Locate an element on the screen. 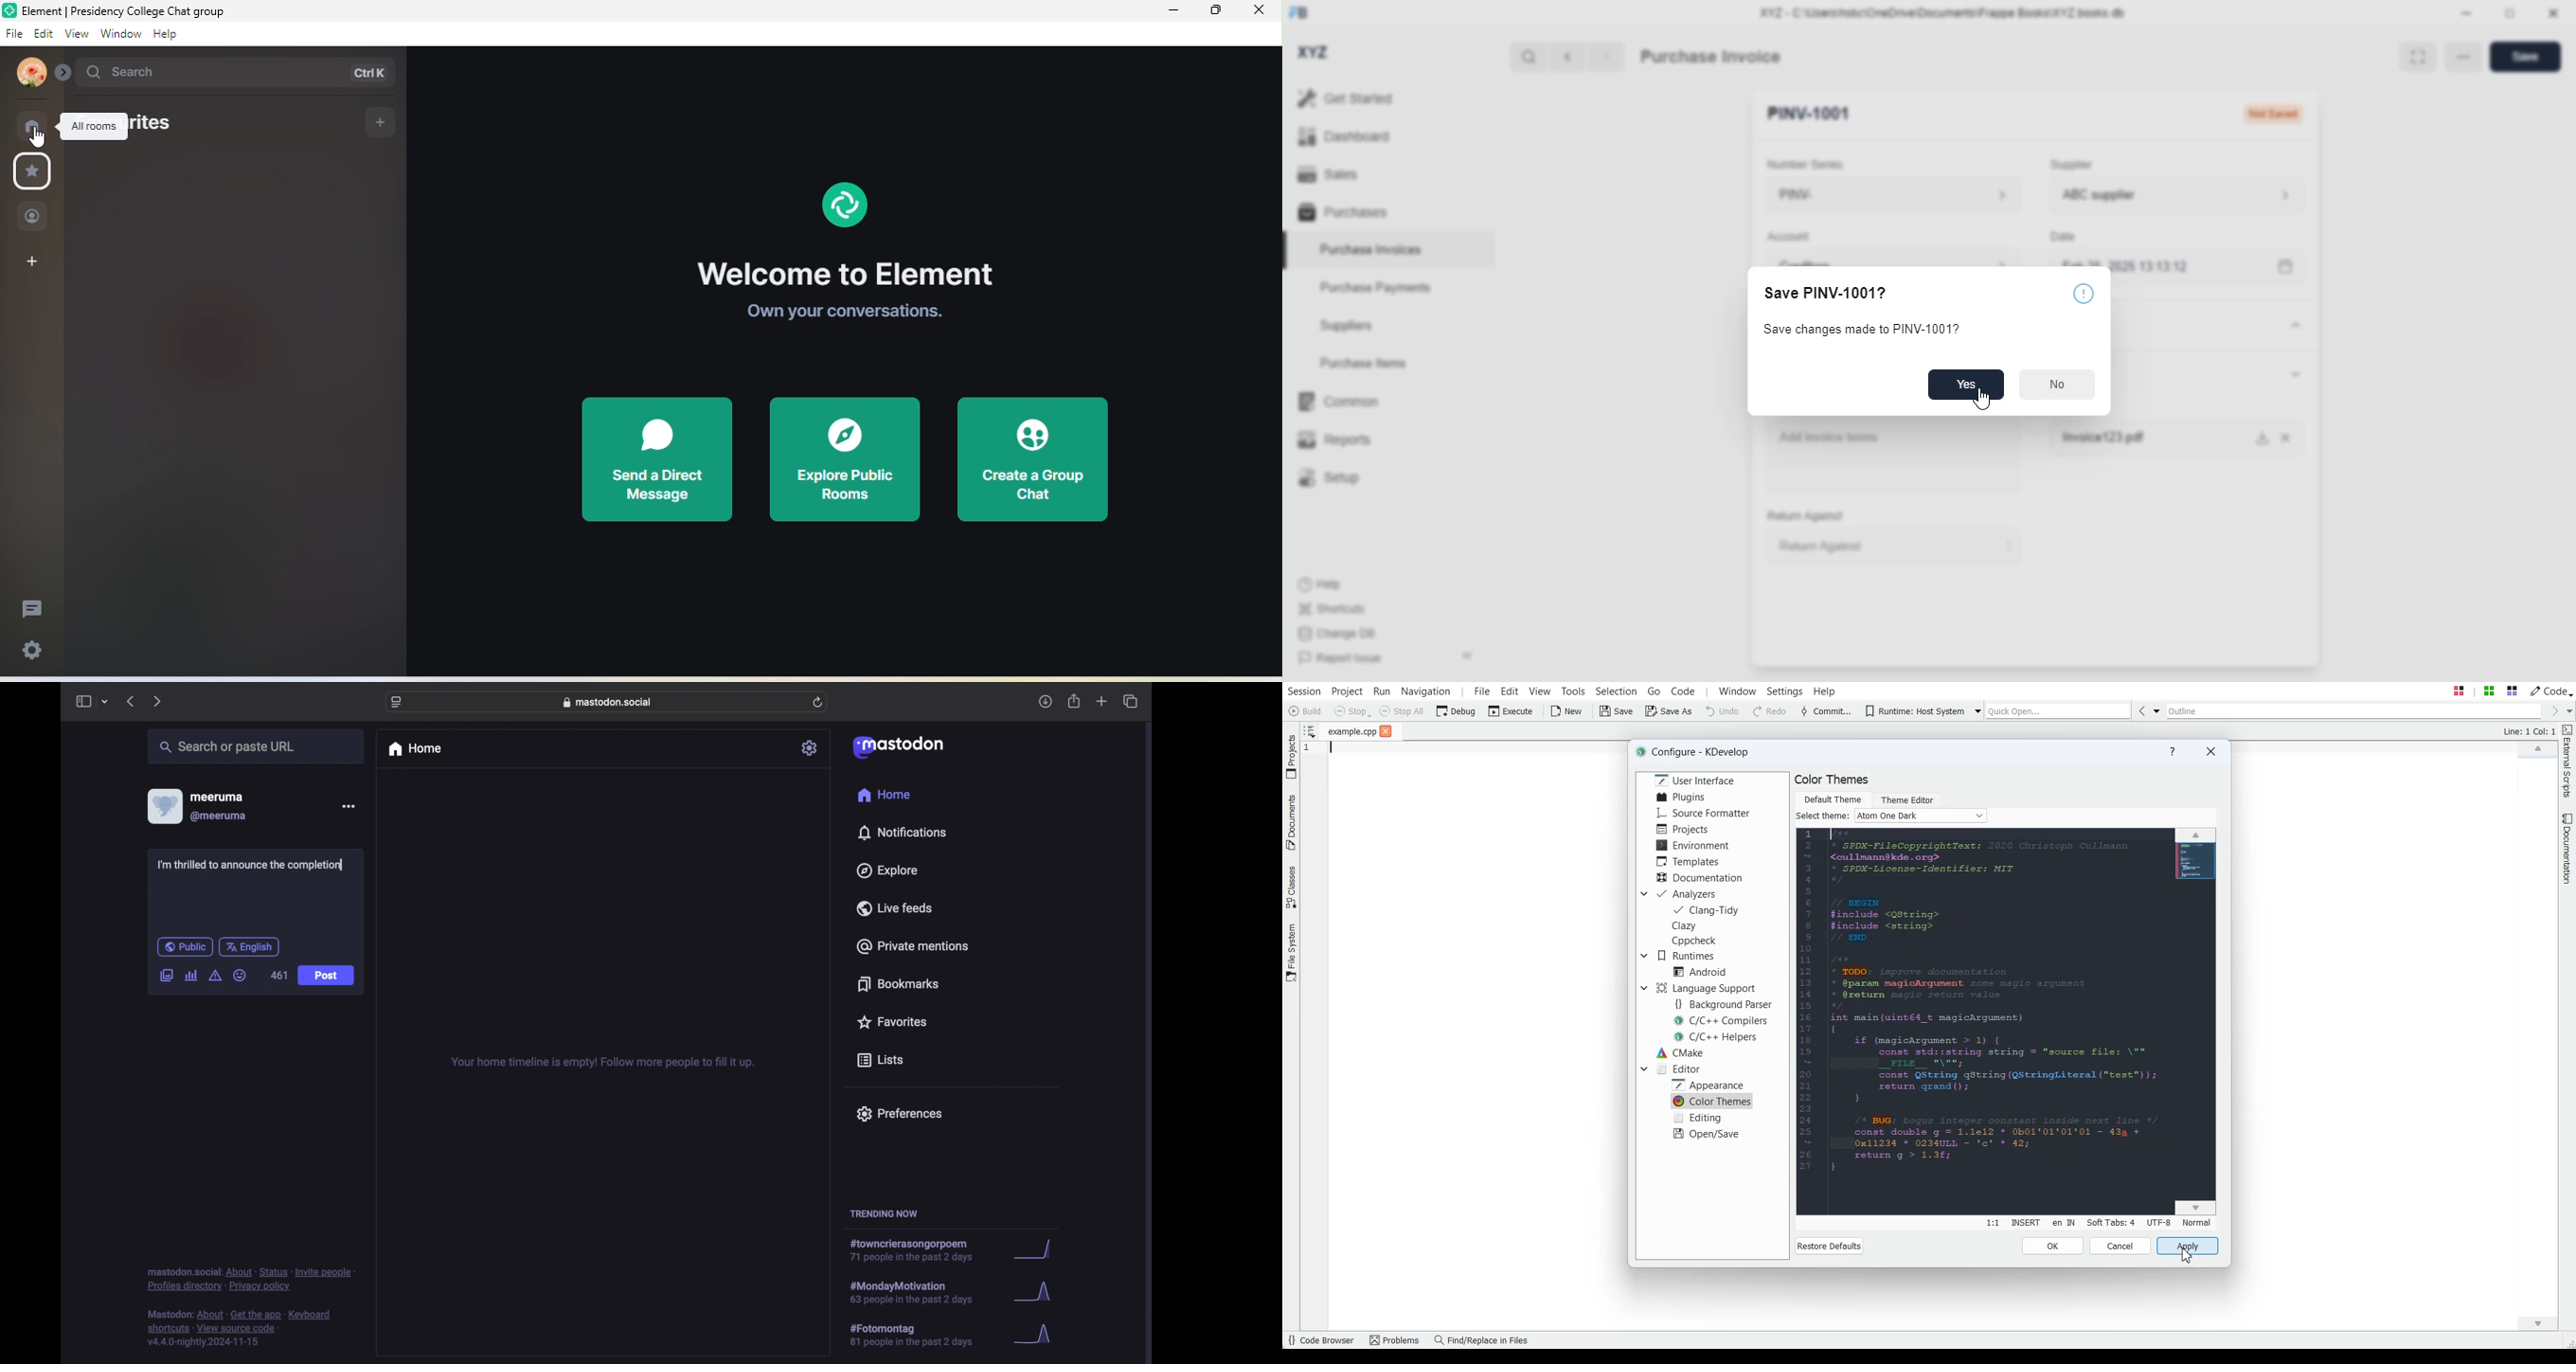  file is located at coordinates (13, 35).